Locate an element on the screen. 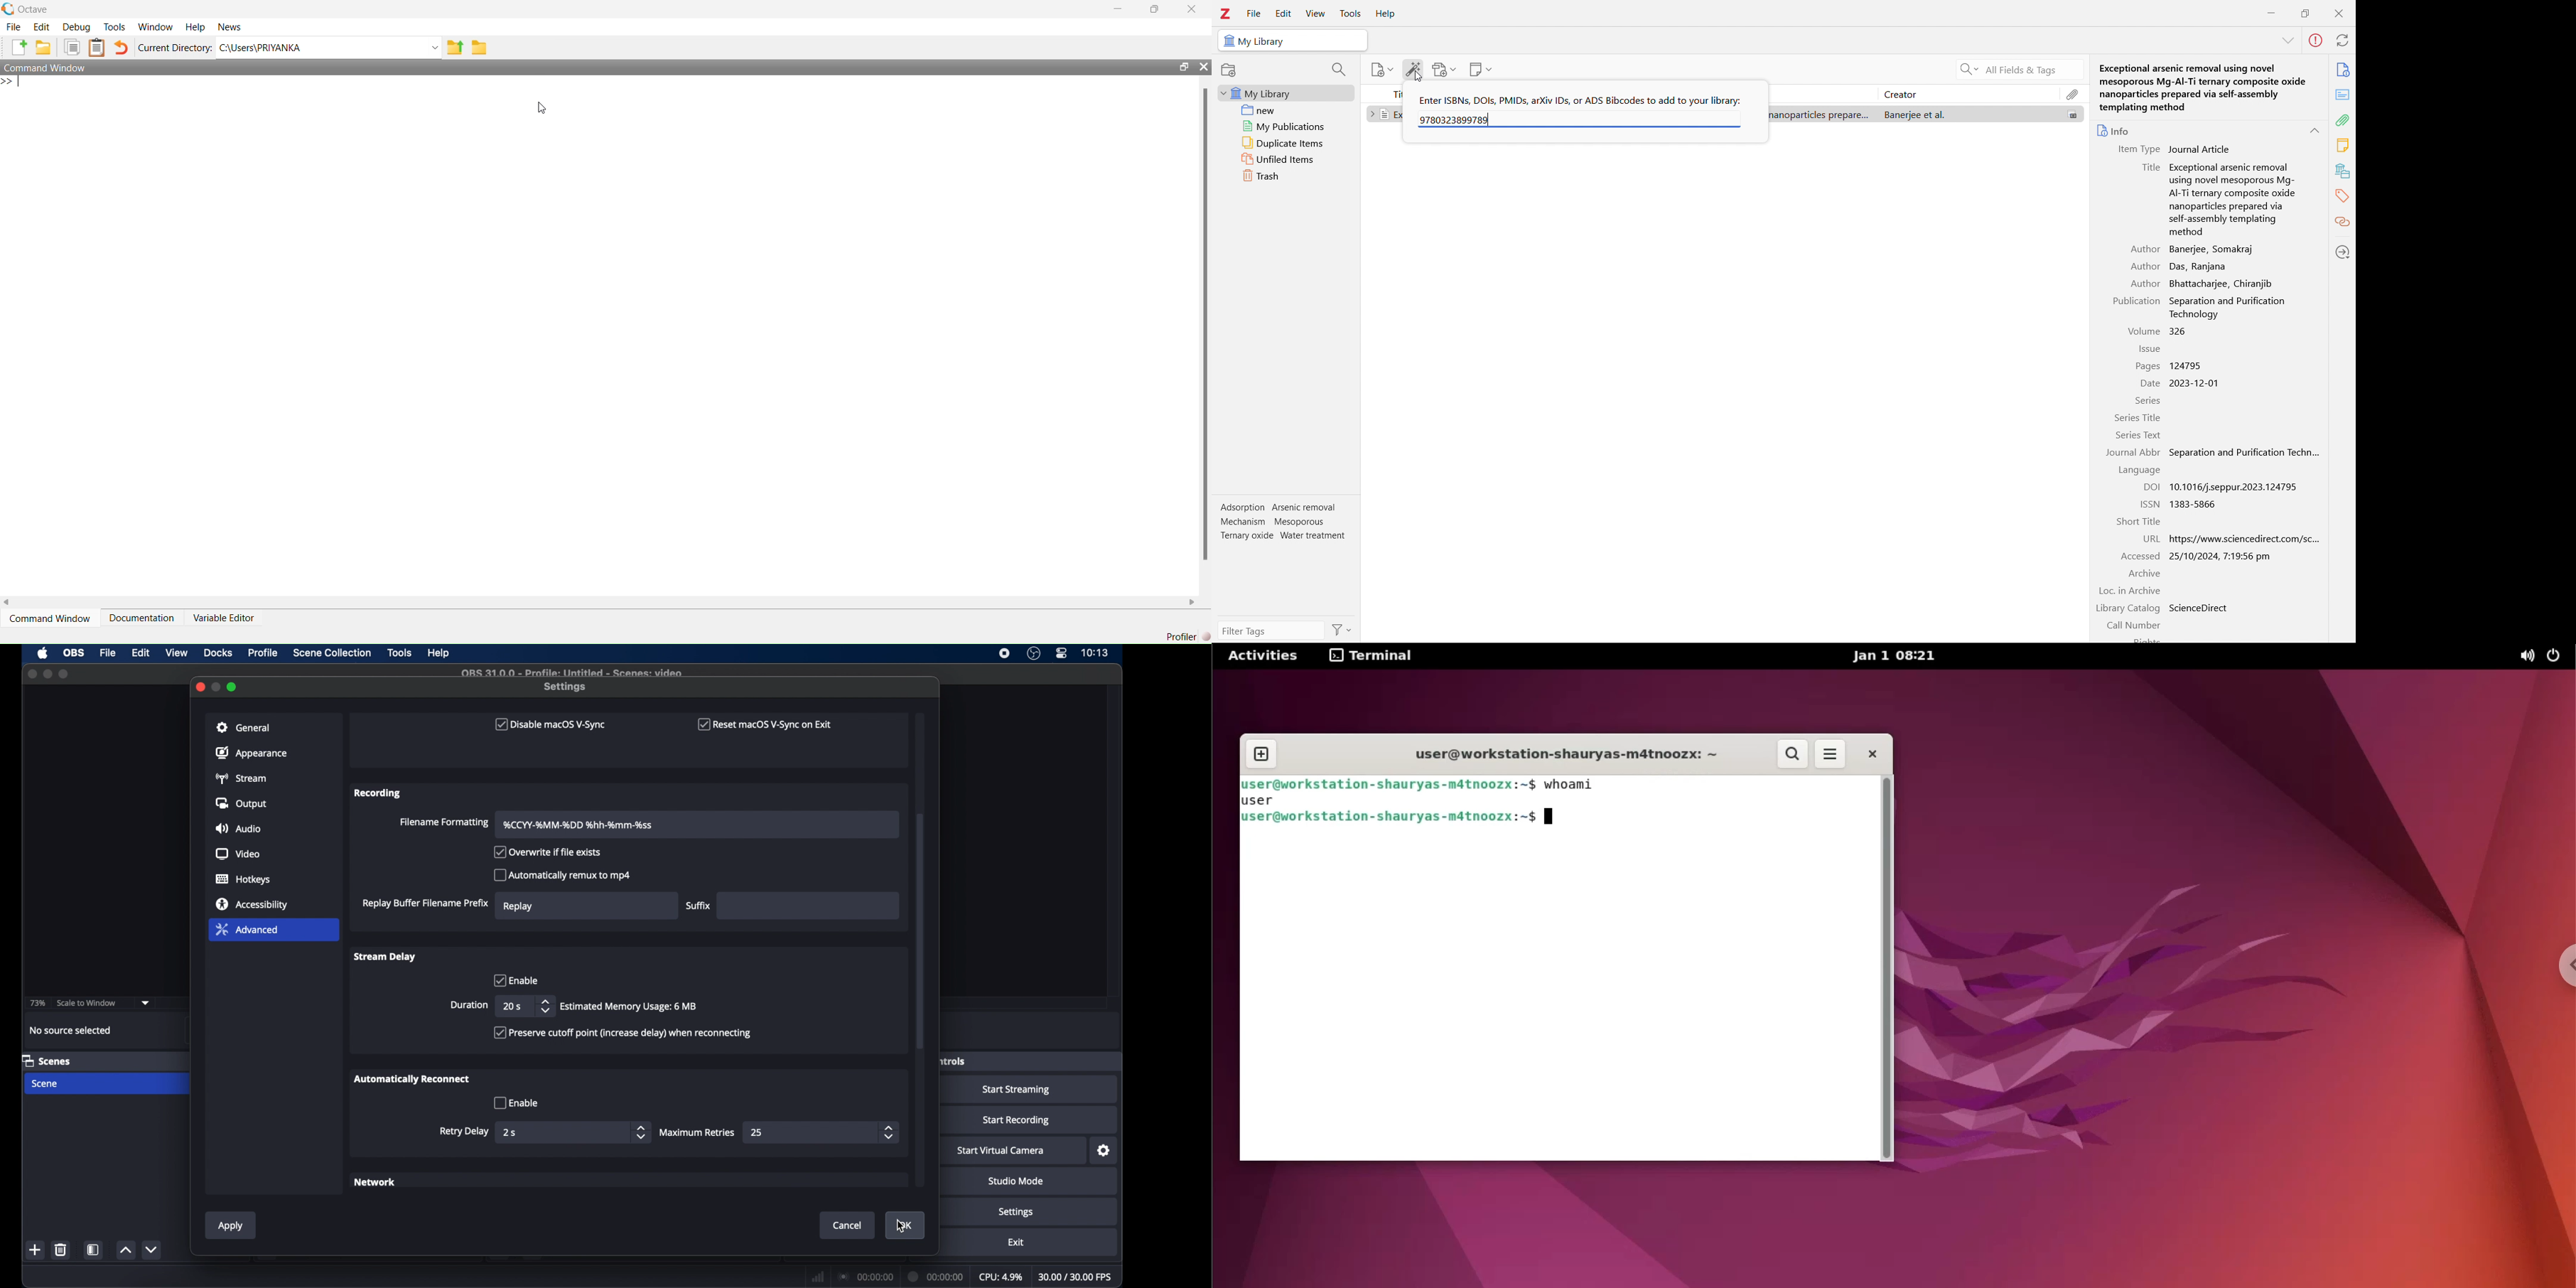 The width and height of the screenshot is (2576, 1288). Author is located at coordinates (2146, 249).